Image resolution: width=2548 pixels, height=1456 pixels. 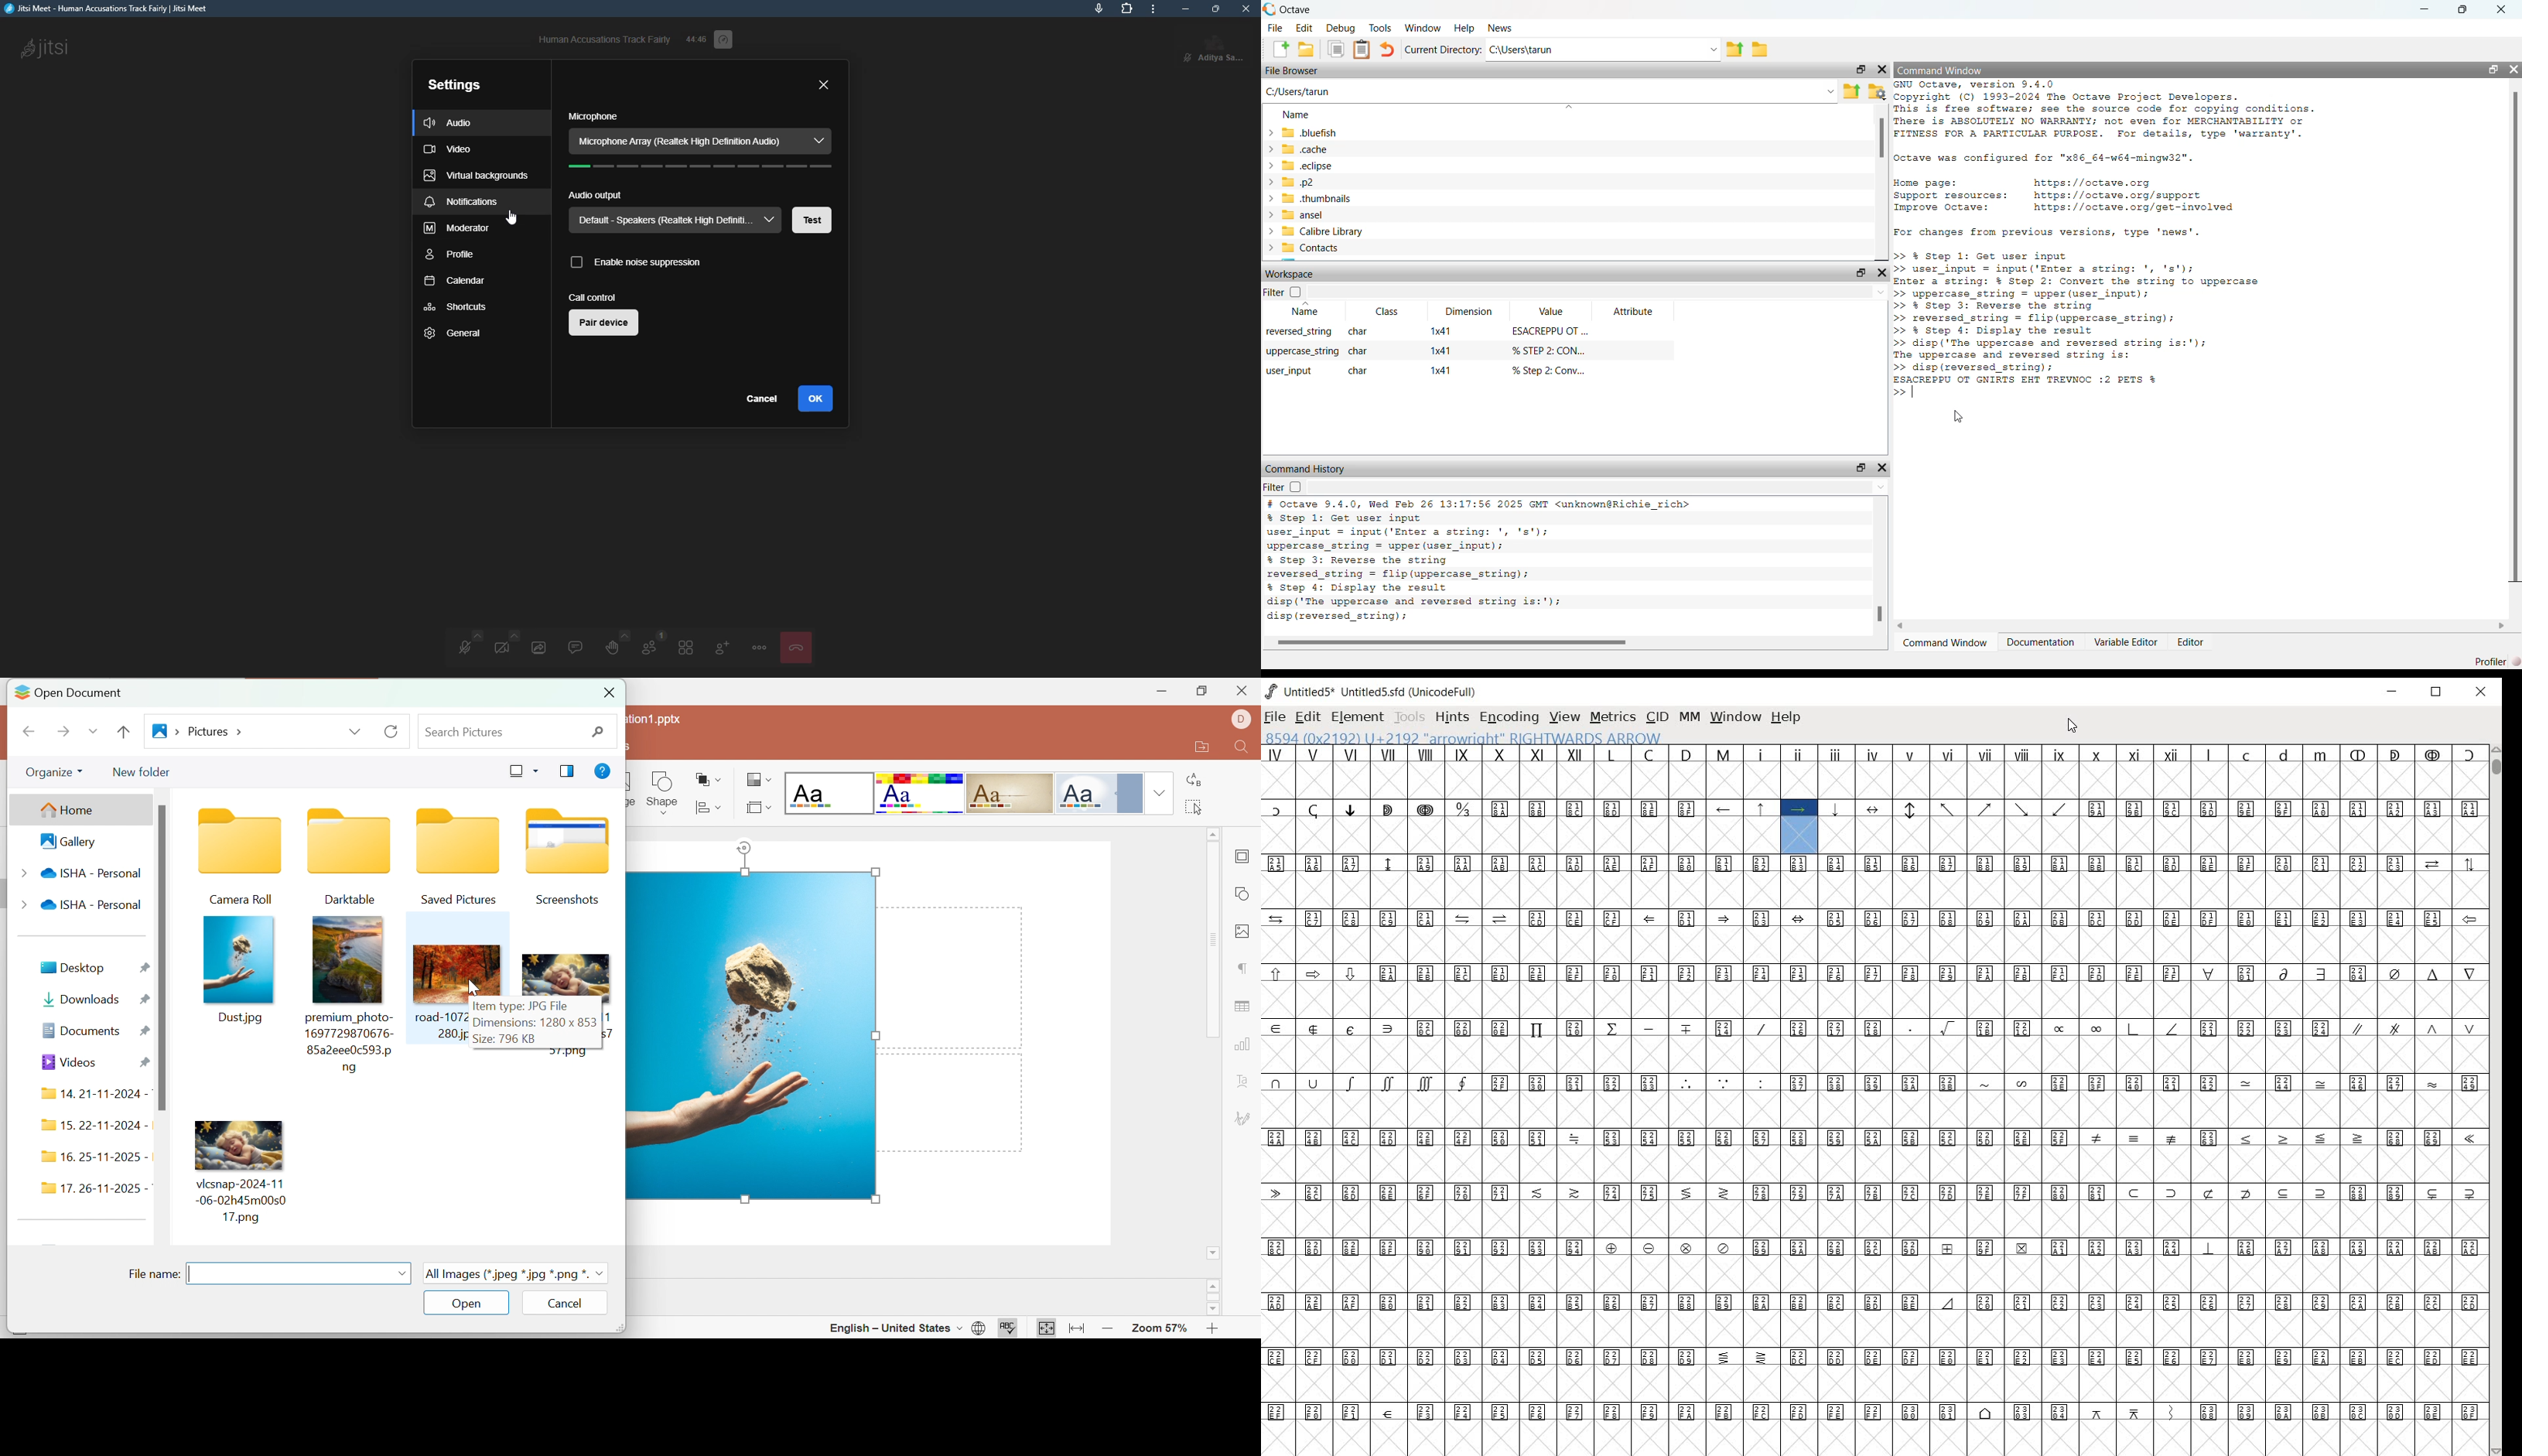 What do you see at coordinates (457, 952) in the screenshot?
I see `Image` at bounding box center [457, 952].